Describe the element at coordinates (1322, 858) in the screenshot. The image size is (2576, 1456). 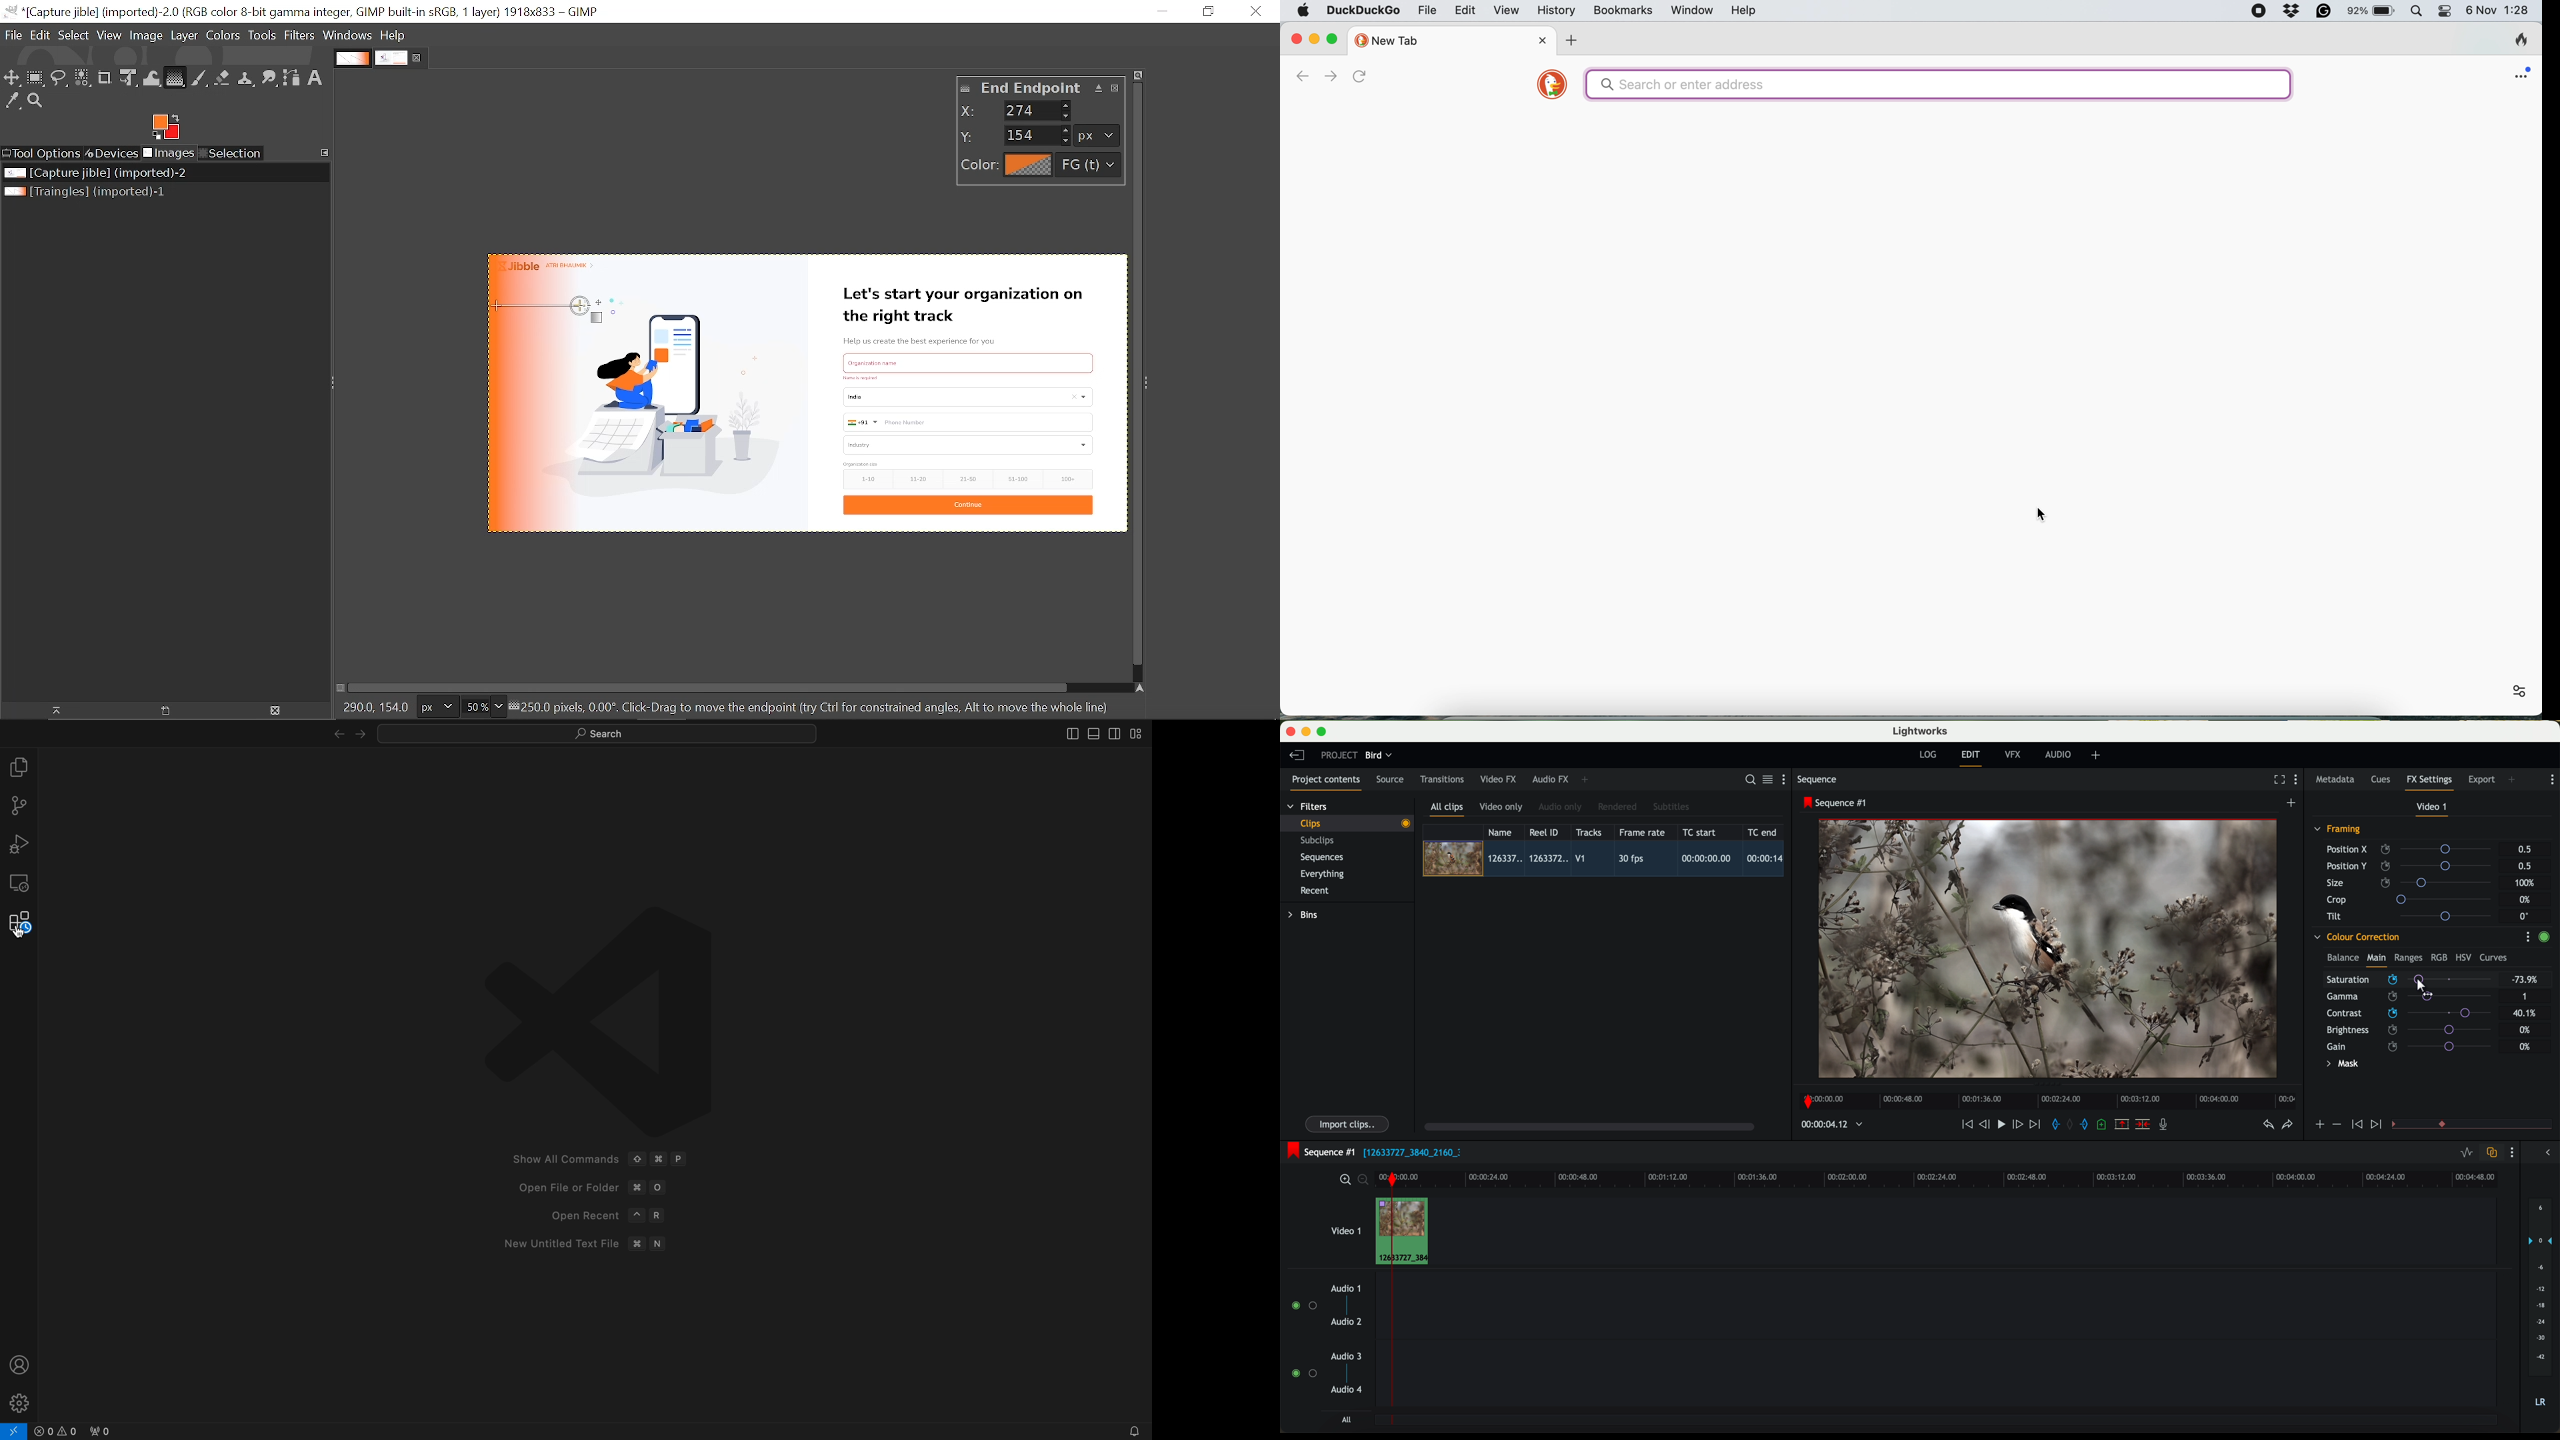
I see `sequences` at that location.